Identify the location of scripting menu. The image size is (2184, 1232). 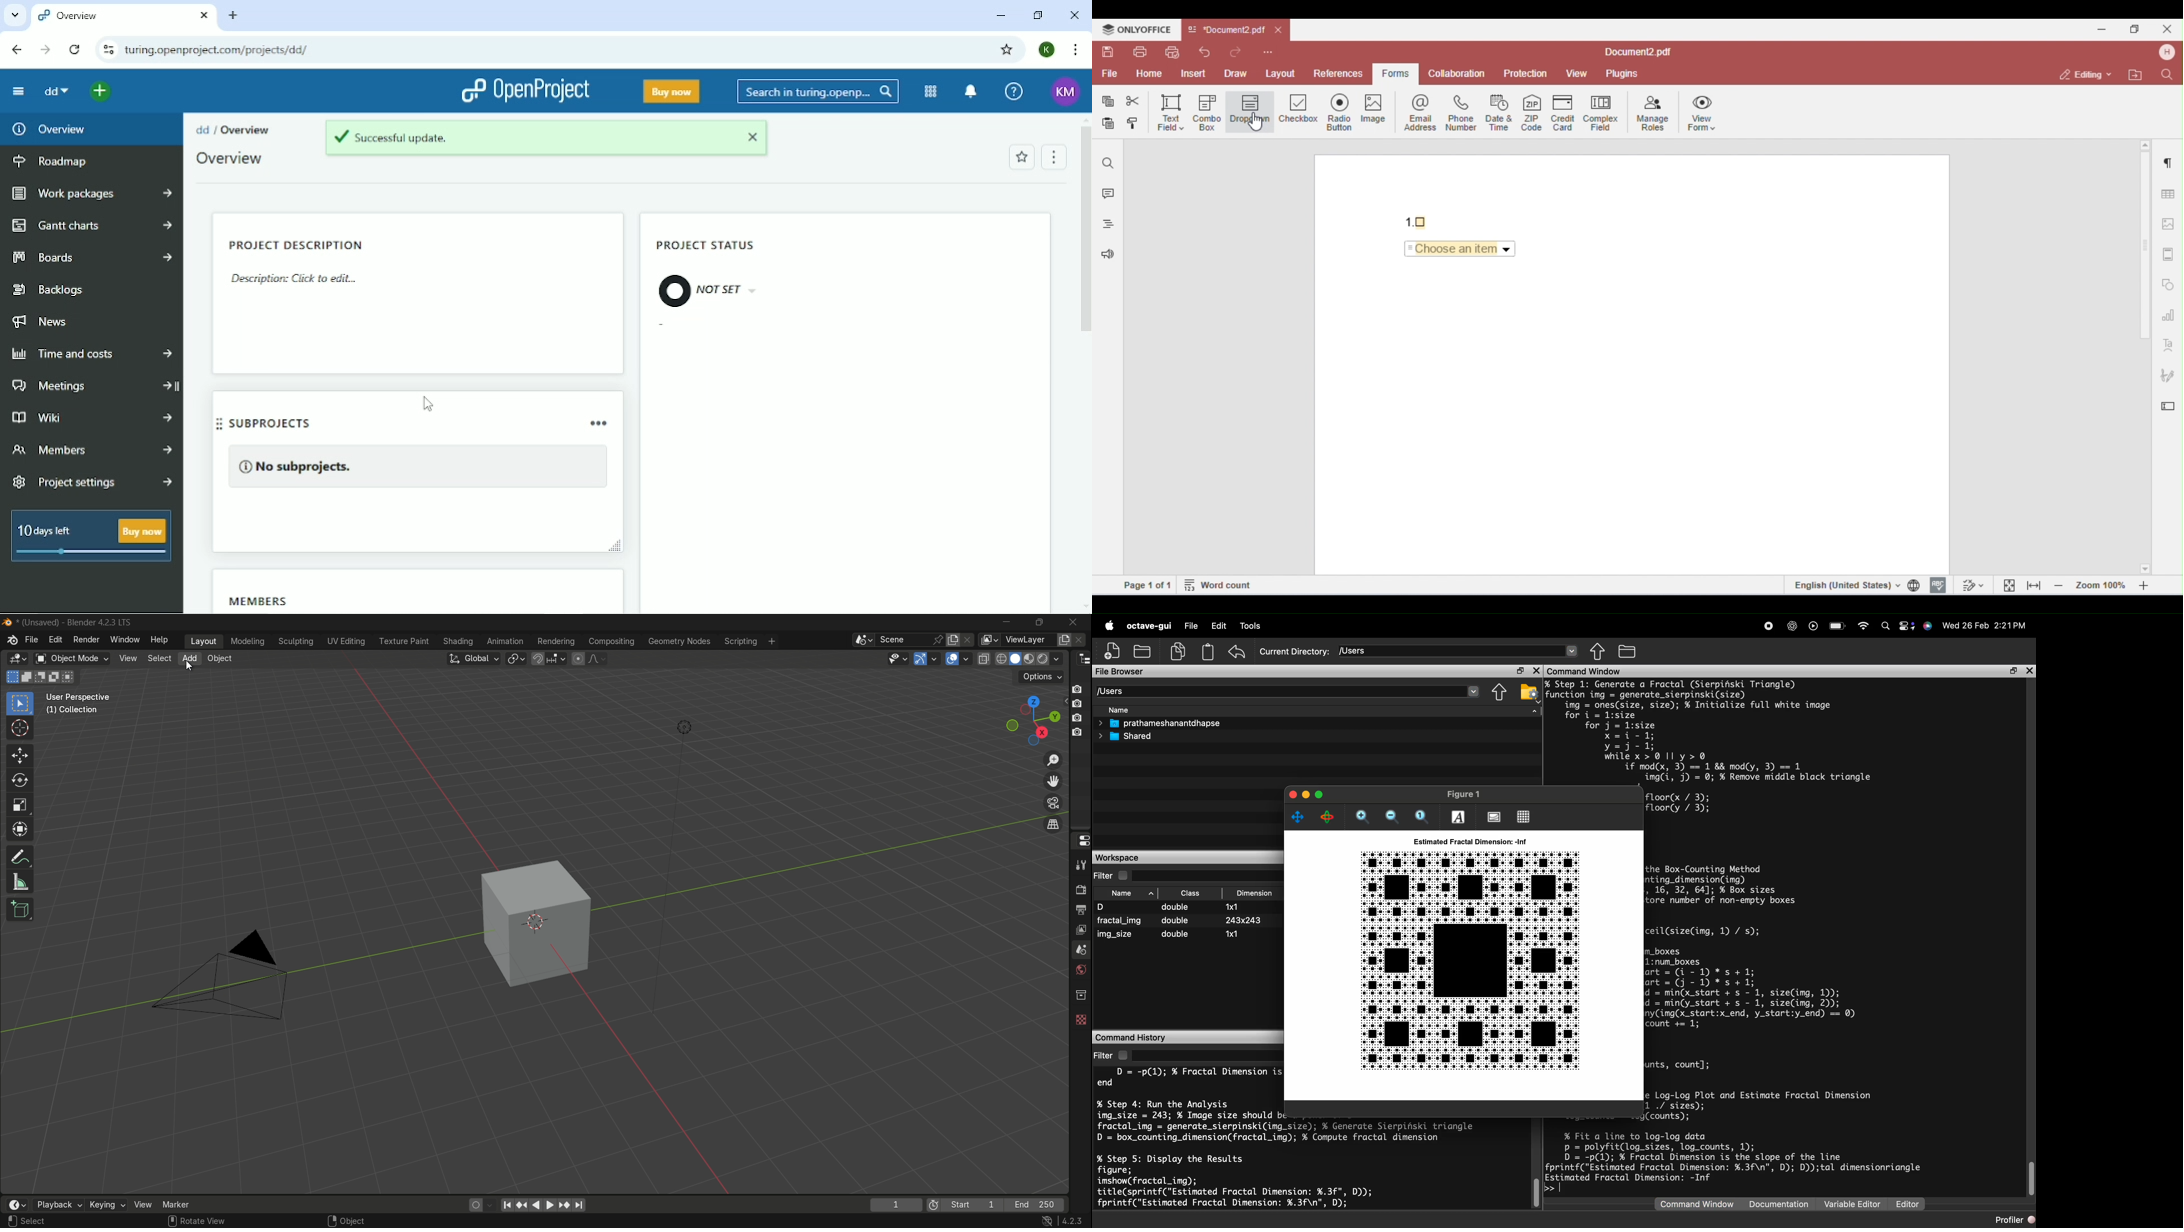
(740, 642).